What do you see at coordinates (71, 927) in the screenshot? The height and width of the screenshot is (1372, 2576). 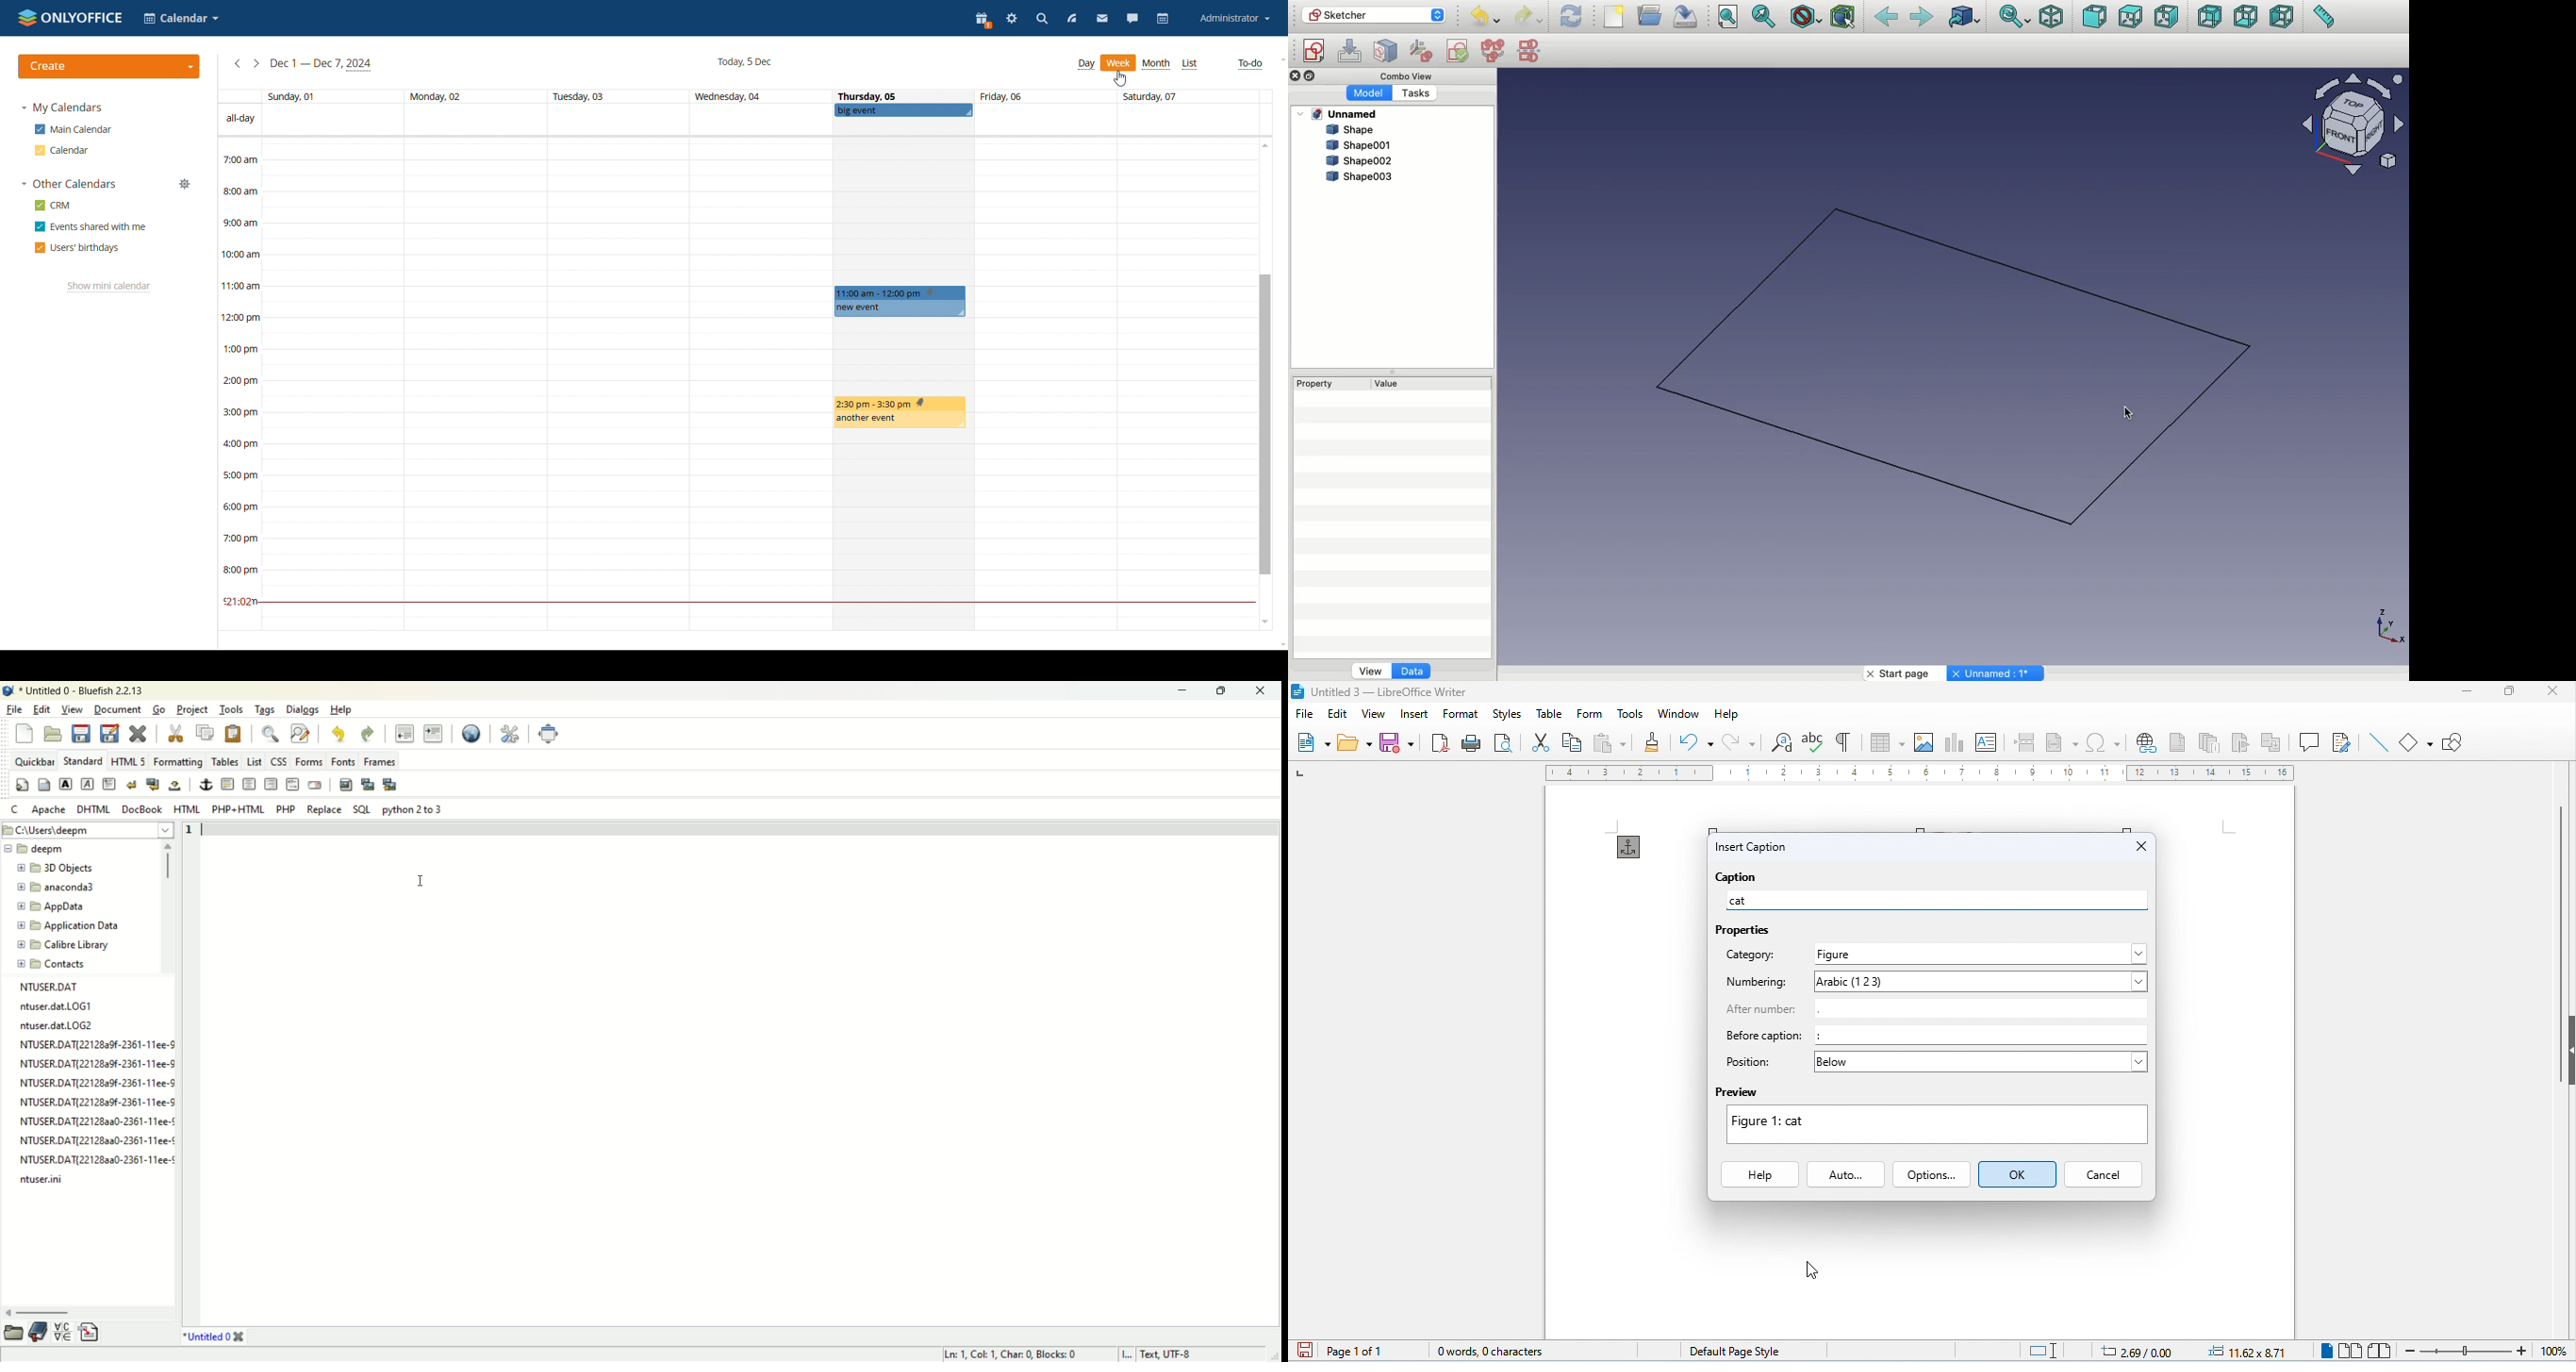 I see `application` at bounding box center [71, 927].